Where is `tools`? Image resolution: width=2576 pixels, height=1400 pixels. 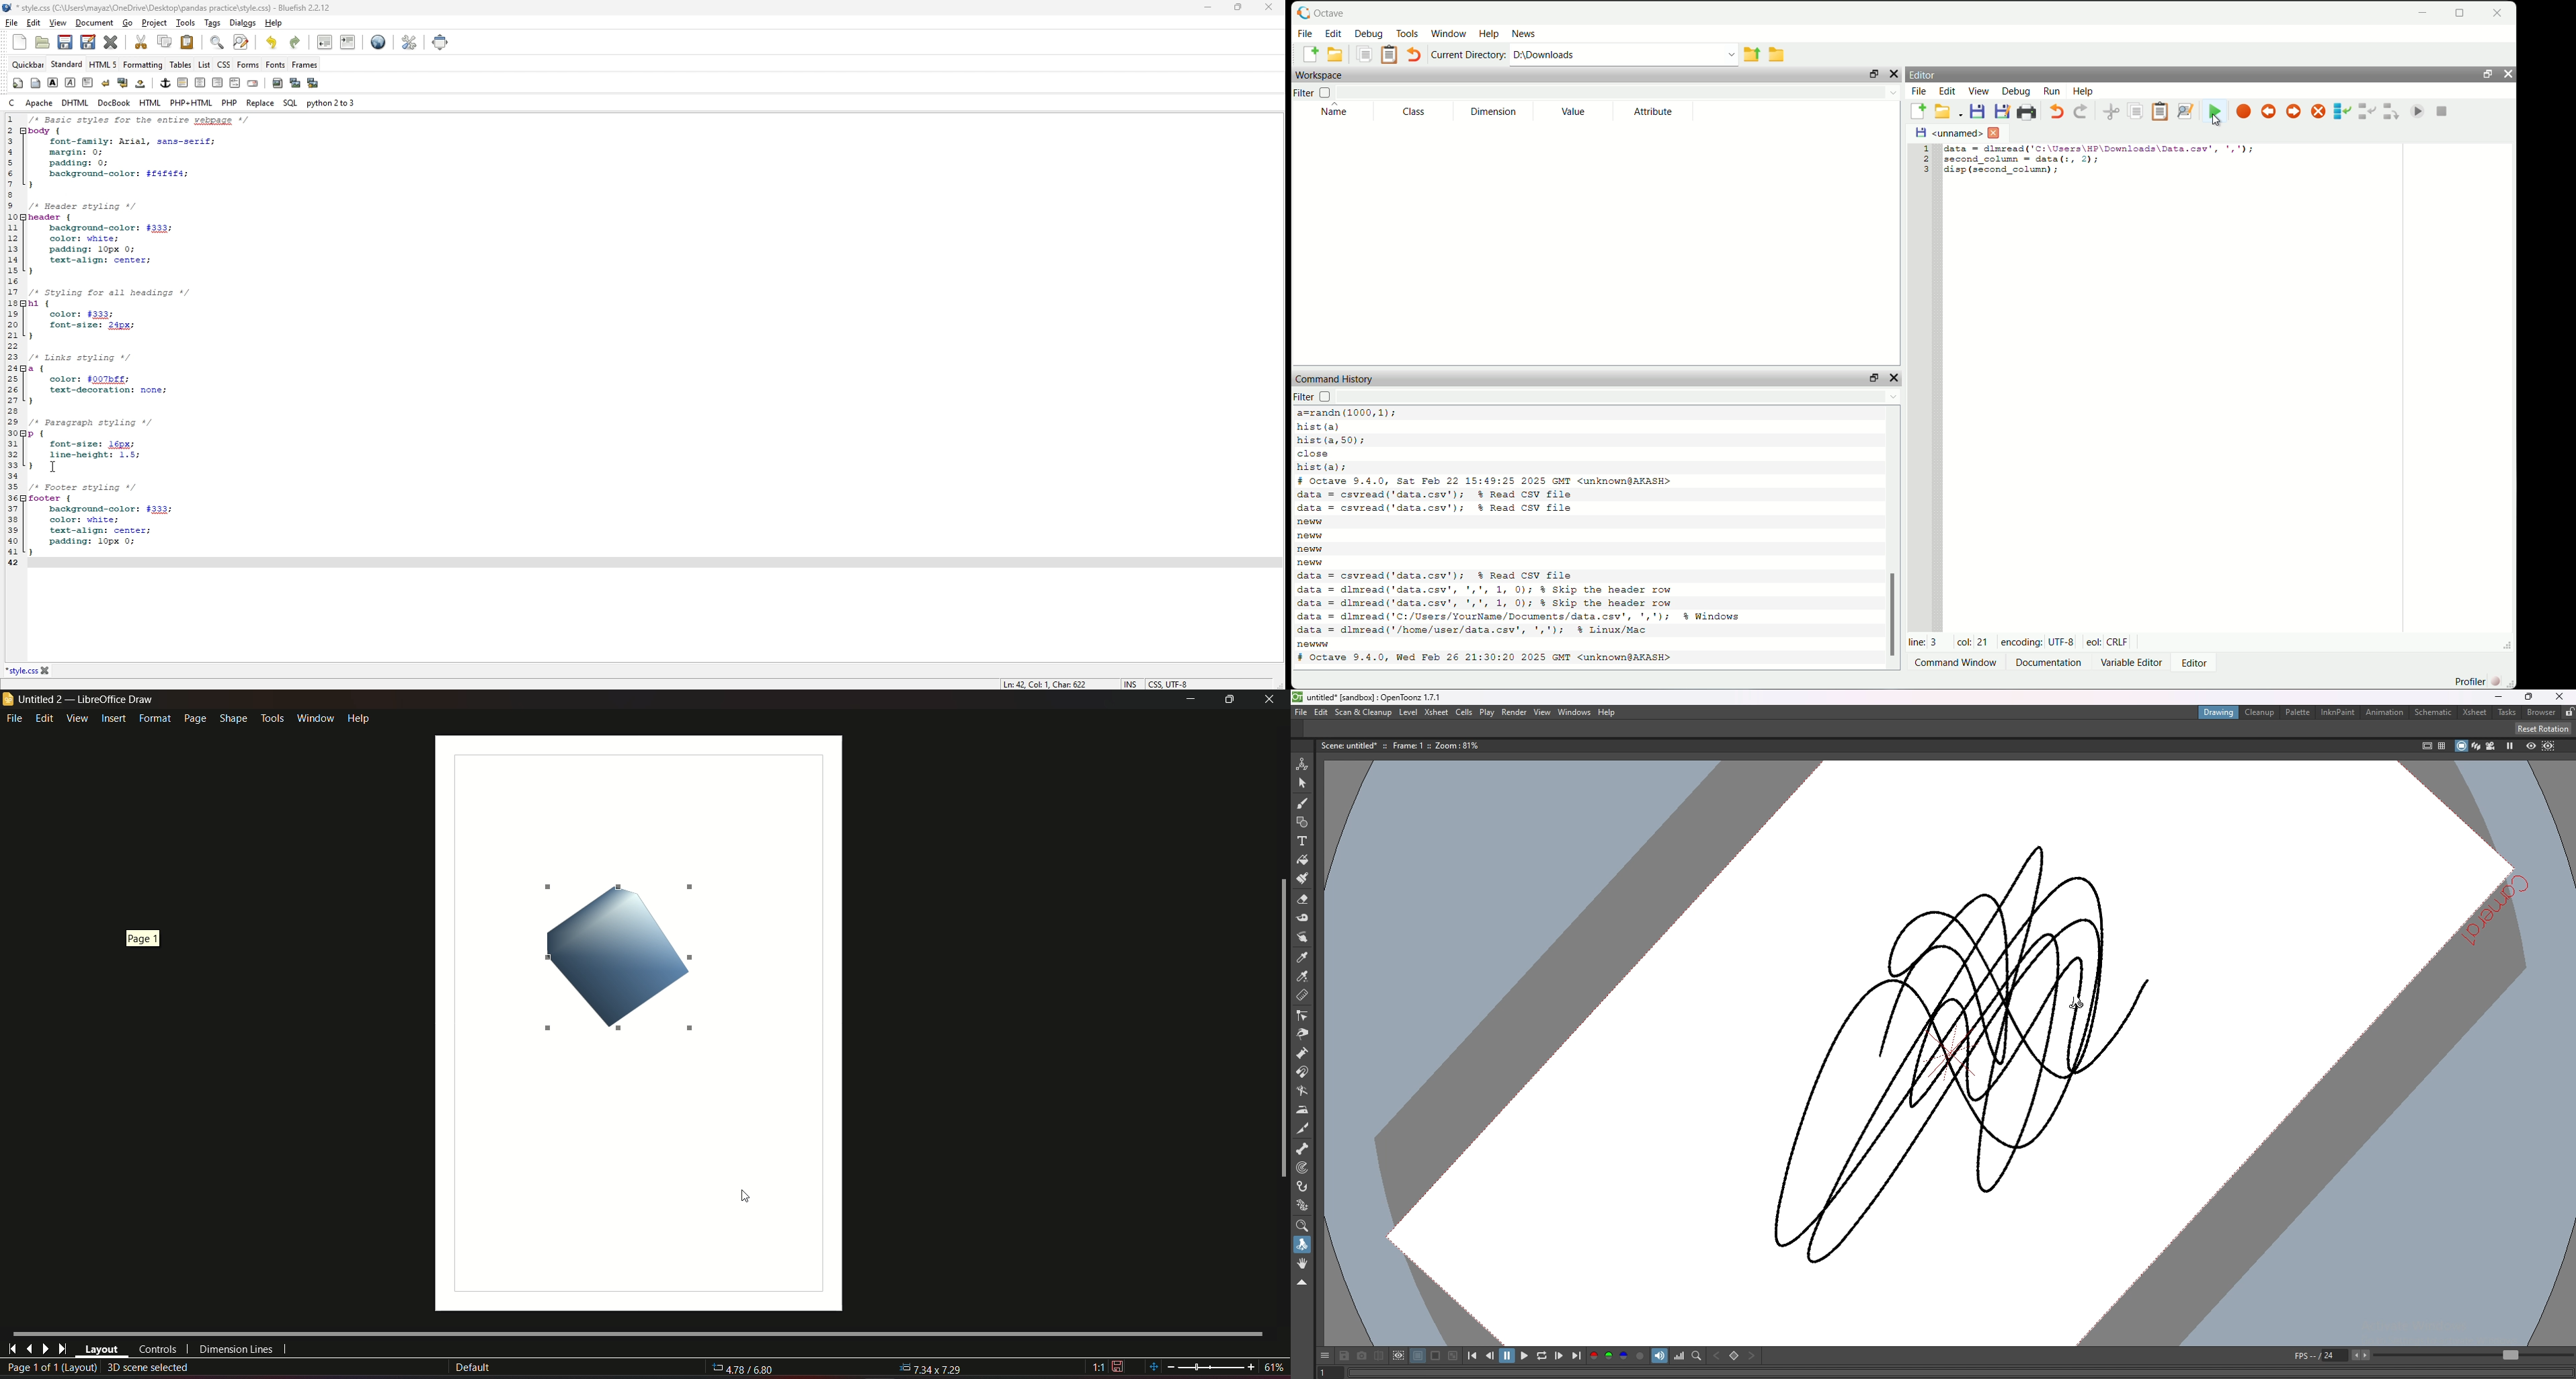 tools is located at coordinates (185, 23).